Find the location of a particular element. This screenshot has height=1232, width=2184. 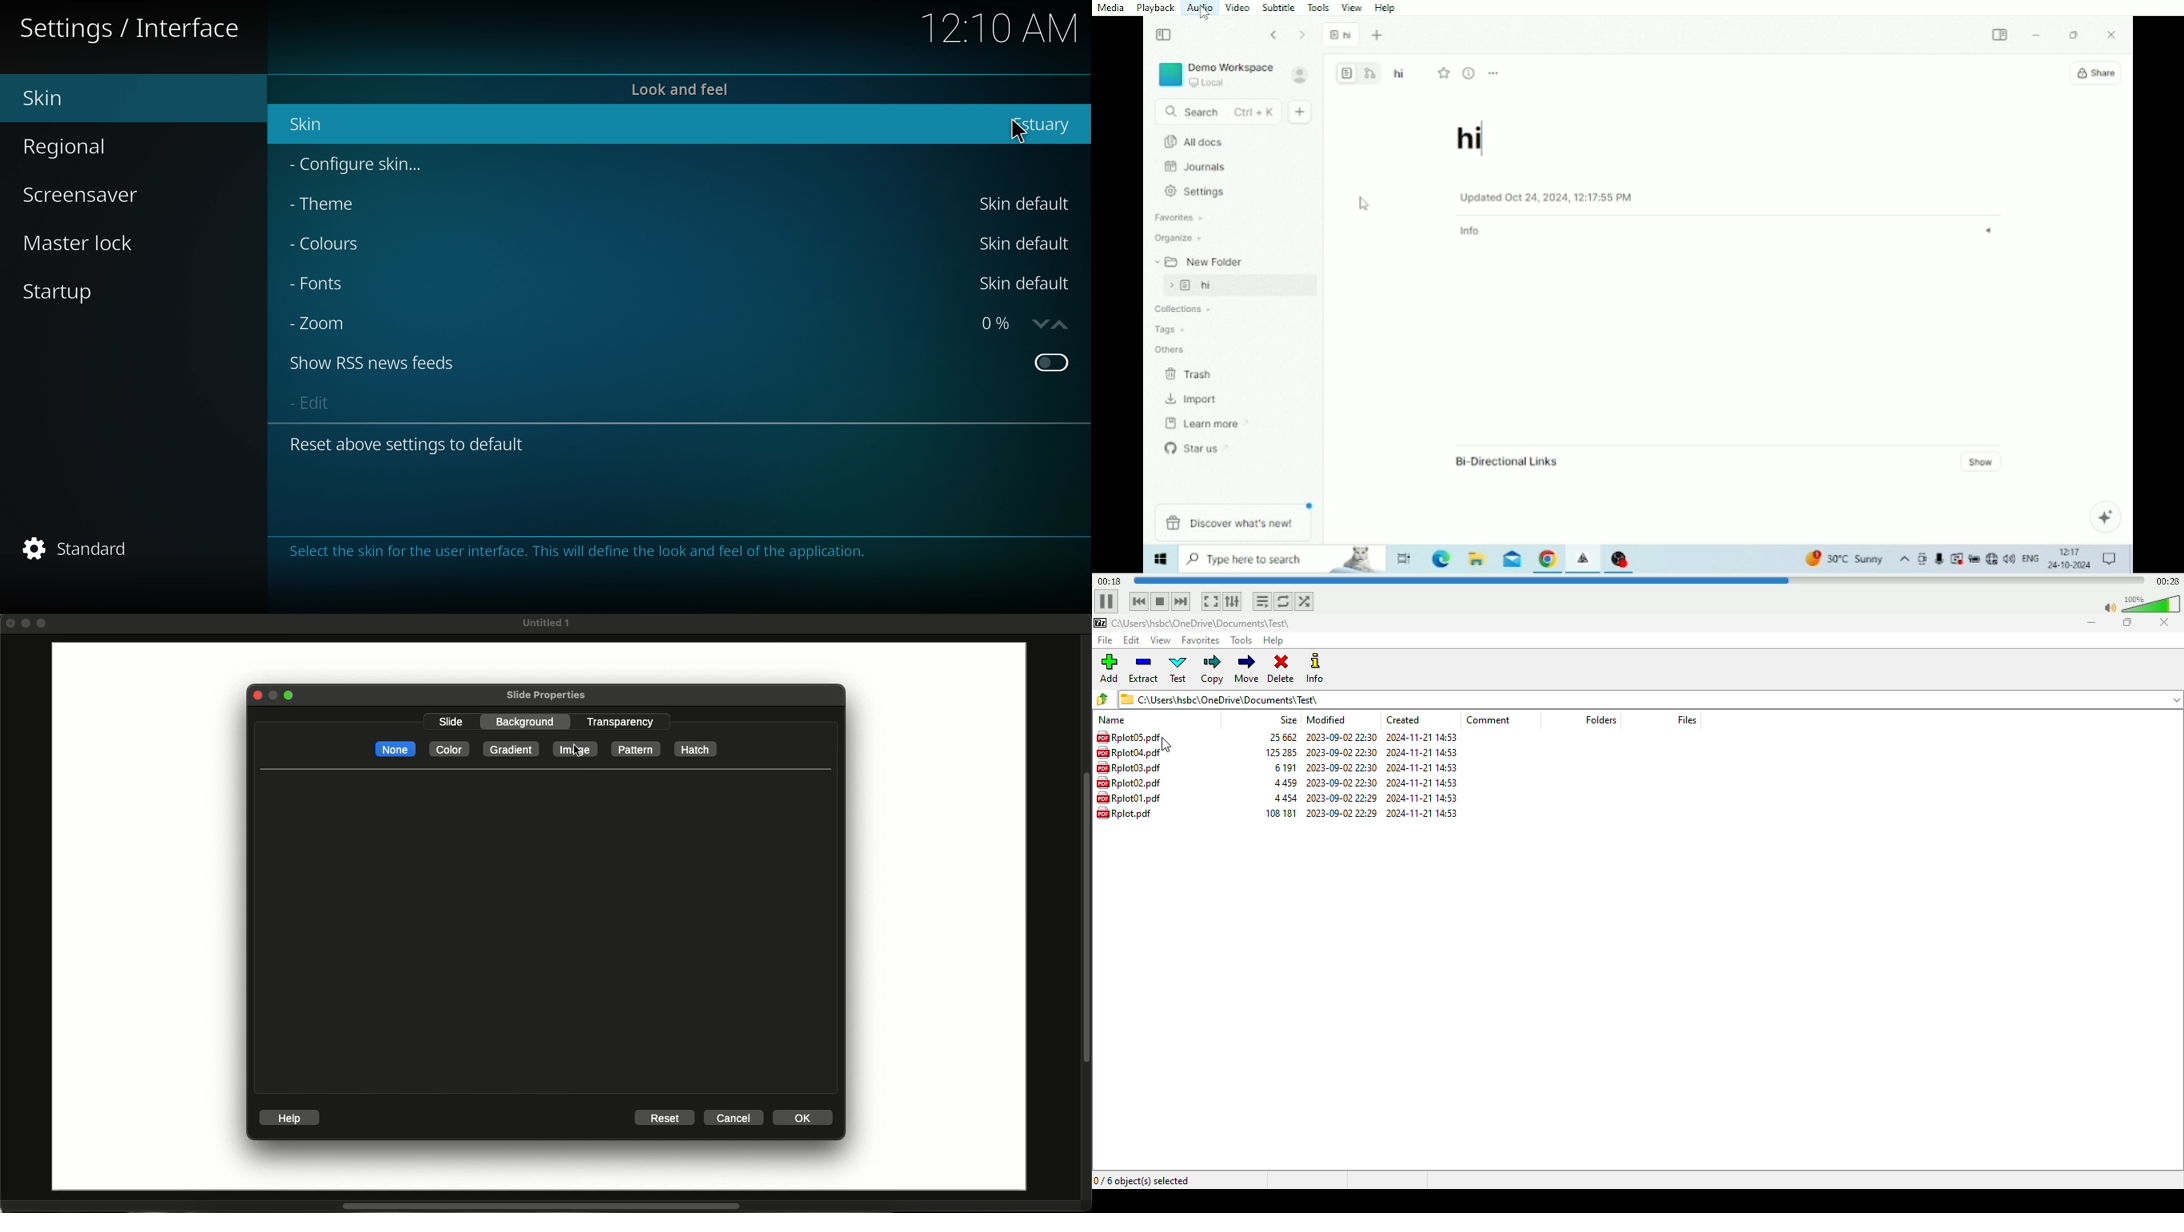

Maximize is located at coordinates (292, 696).